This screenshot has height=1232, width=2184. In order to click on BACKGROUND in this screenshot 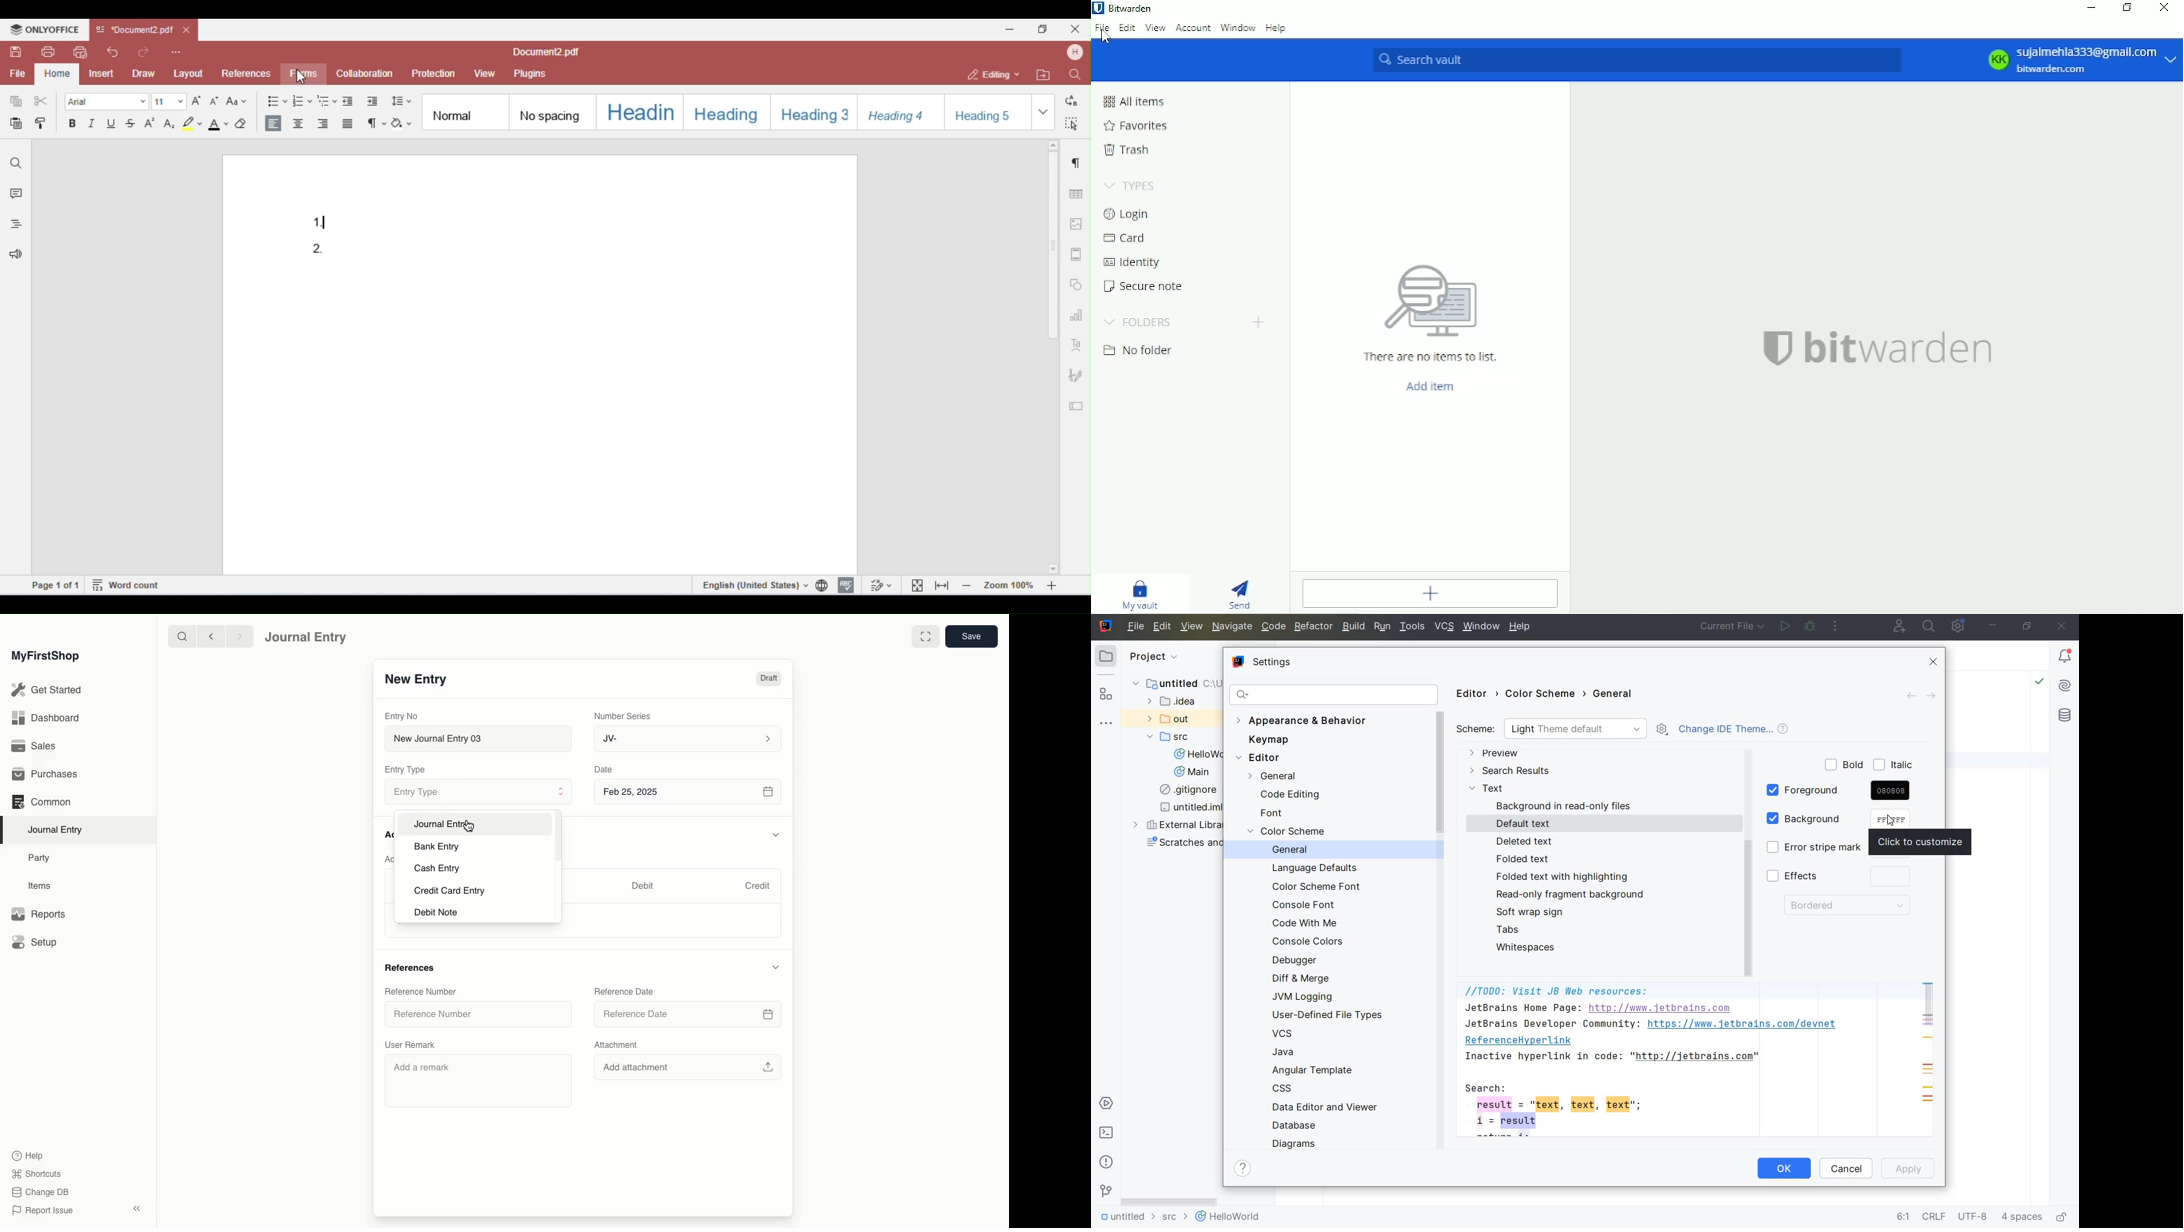, I will do `click(1822, 819)`.